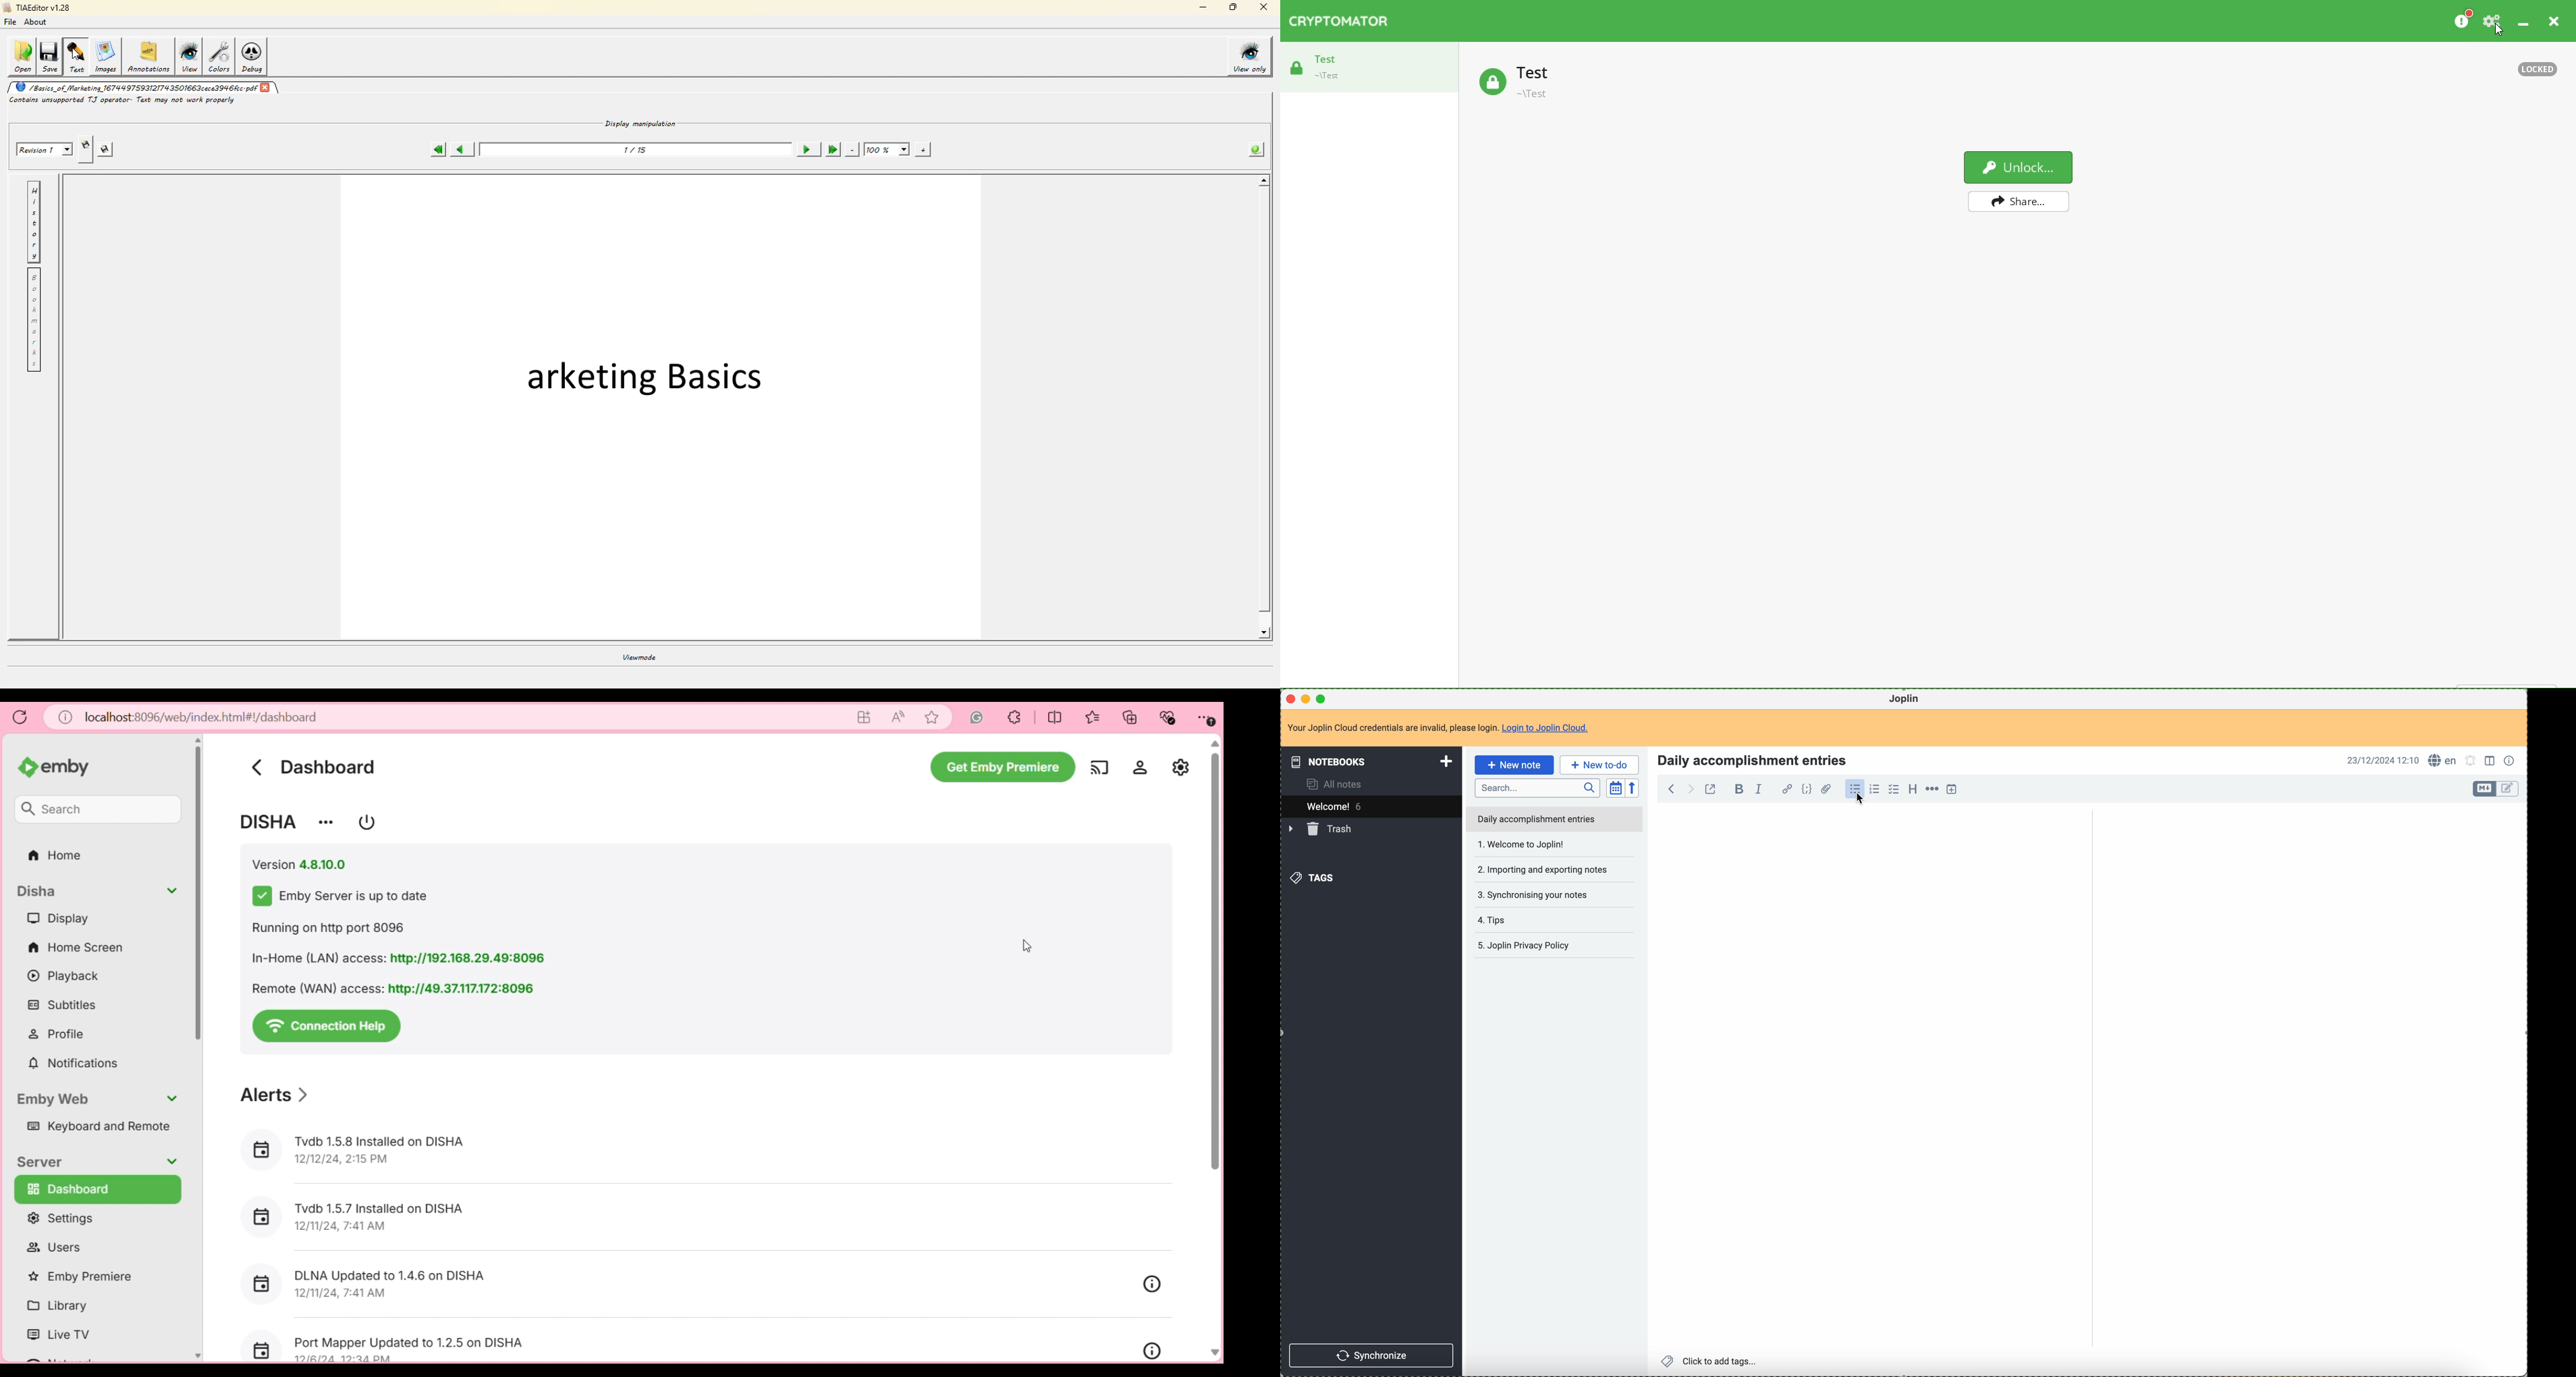 The image size is (2576, 1400). What do you see at coordinates (1857, 792) in the screenshot?
I see `click on bulleted list` at bounding box center [1857, 792].